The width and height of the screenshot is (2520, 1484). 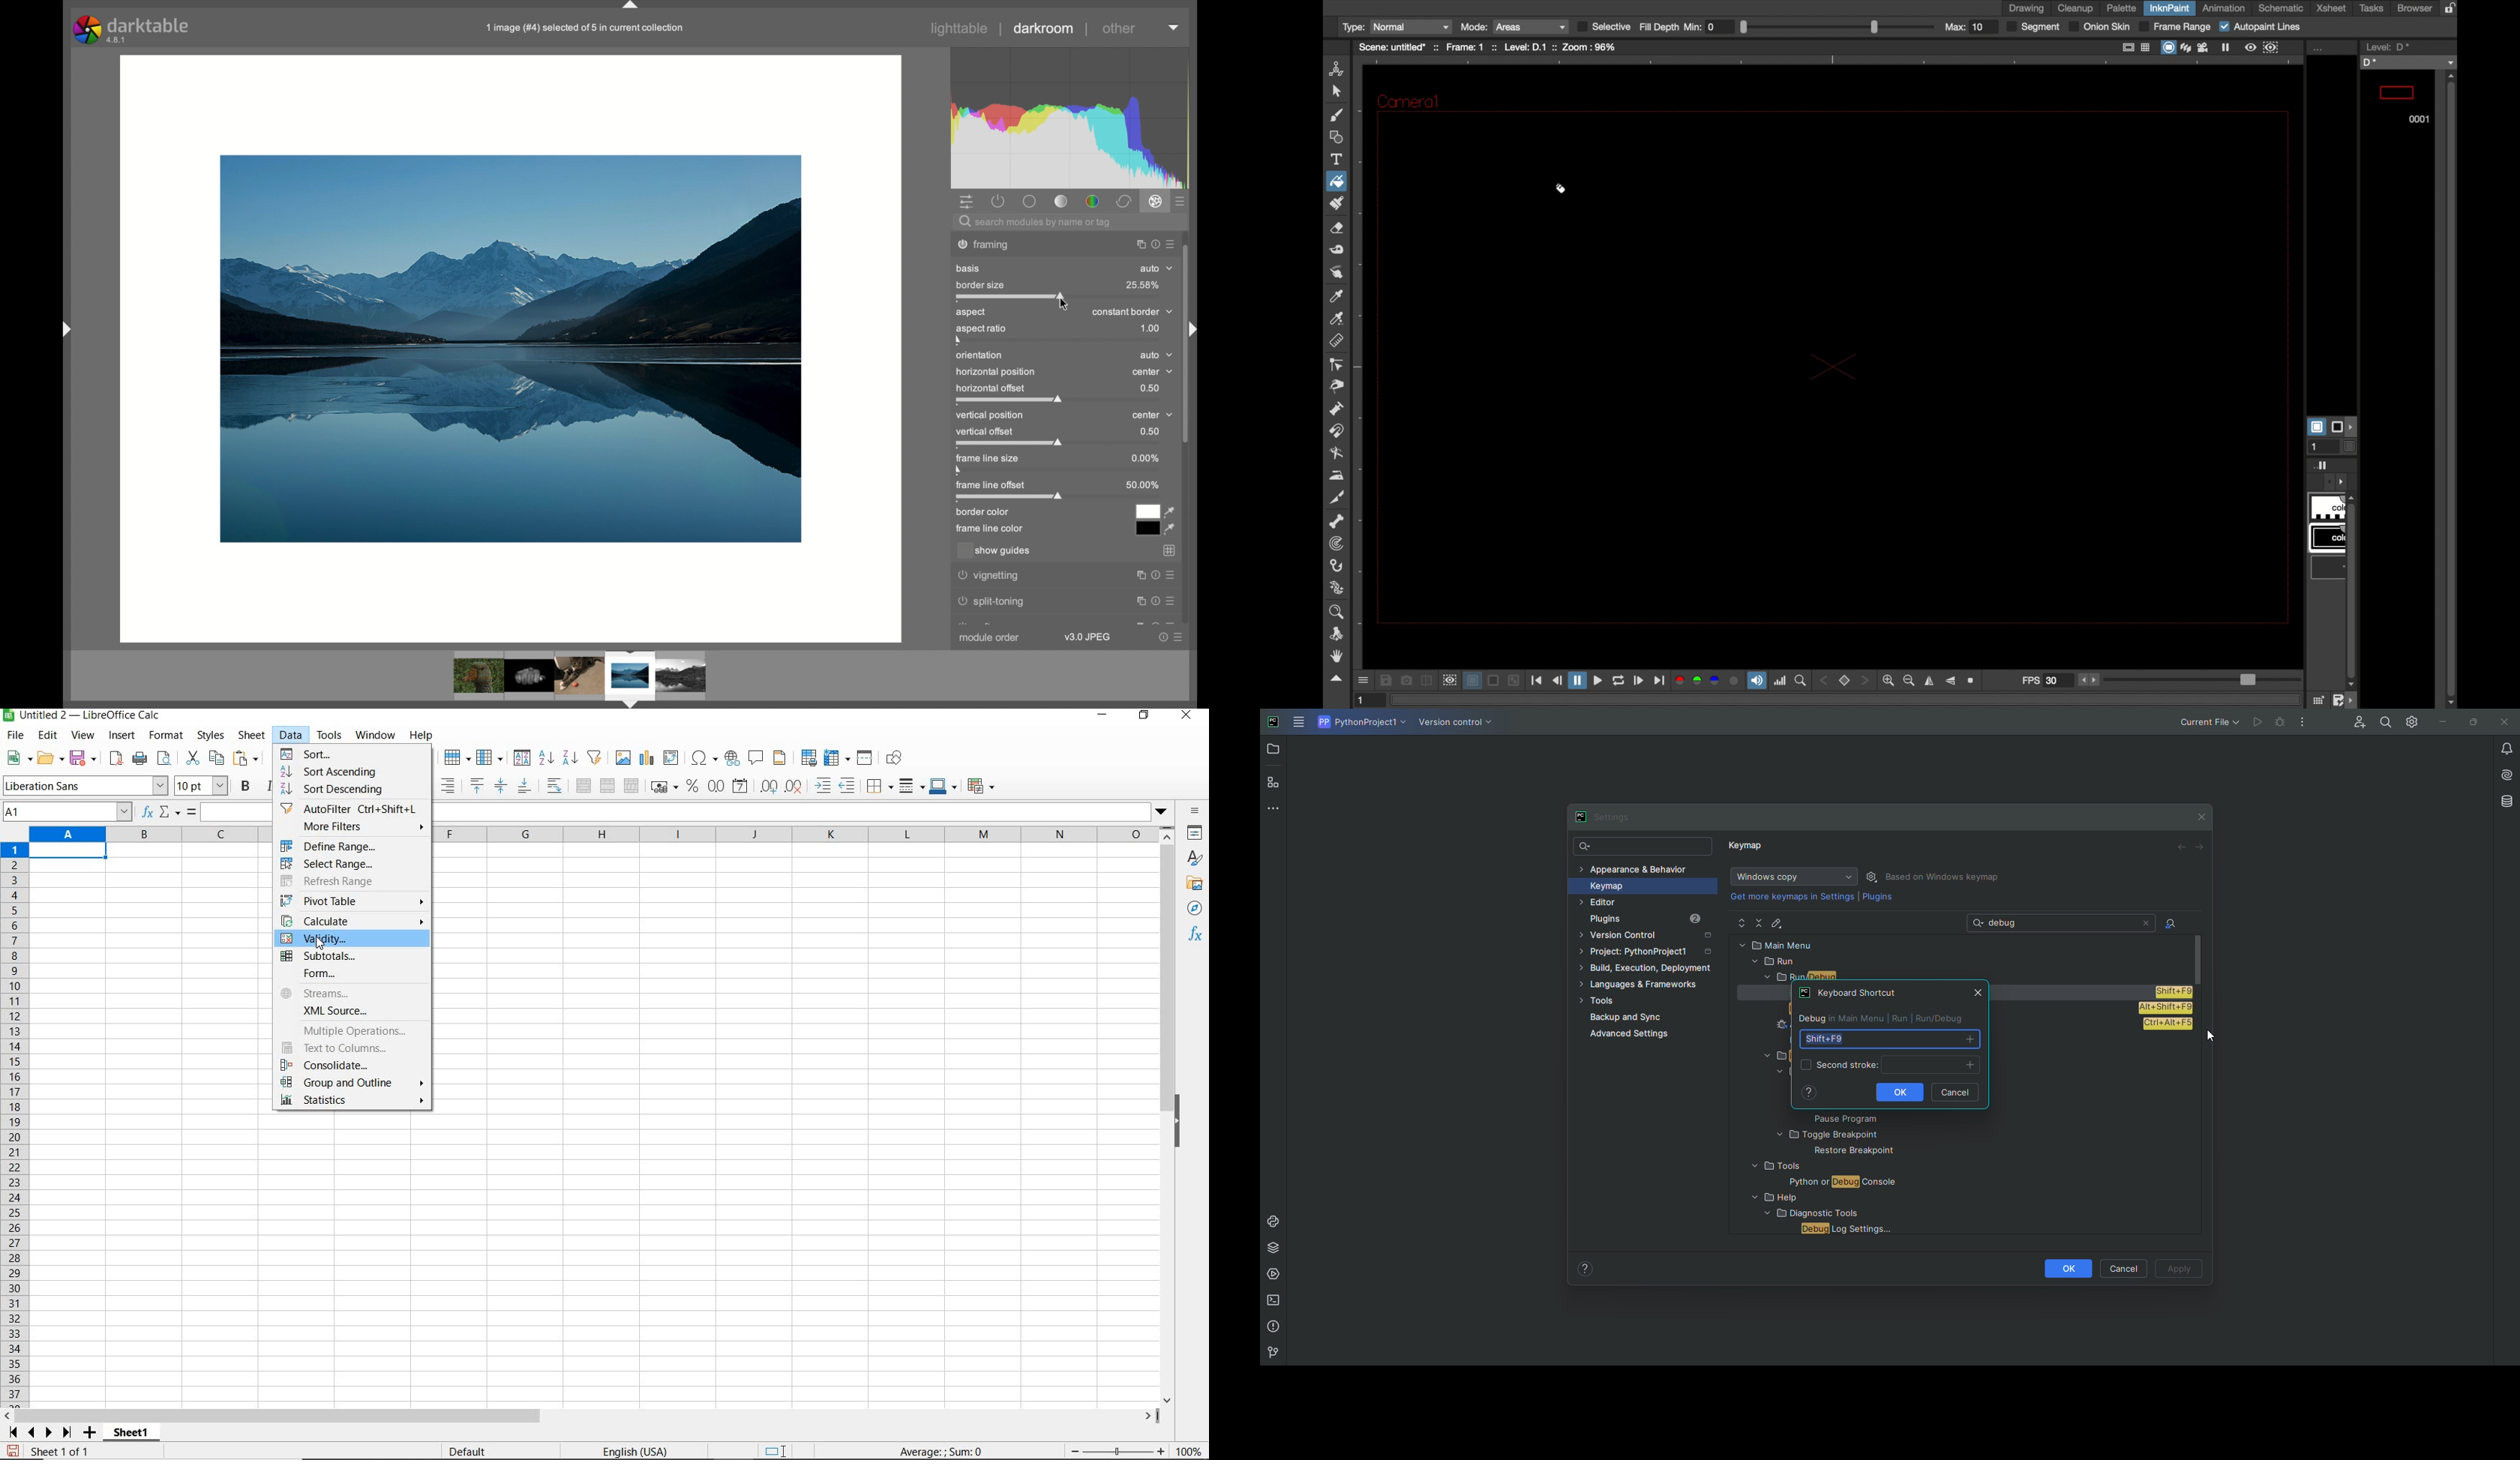 What do you see at coordinates (1197, 884) in the screenshot?
I see `gallery` at bounding box center [1197, 884].